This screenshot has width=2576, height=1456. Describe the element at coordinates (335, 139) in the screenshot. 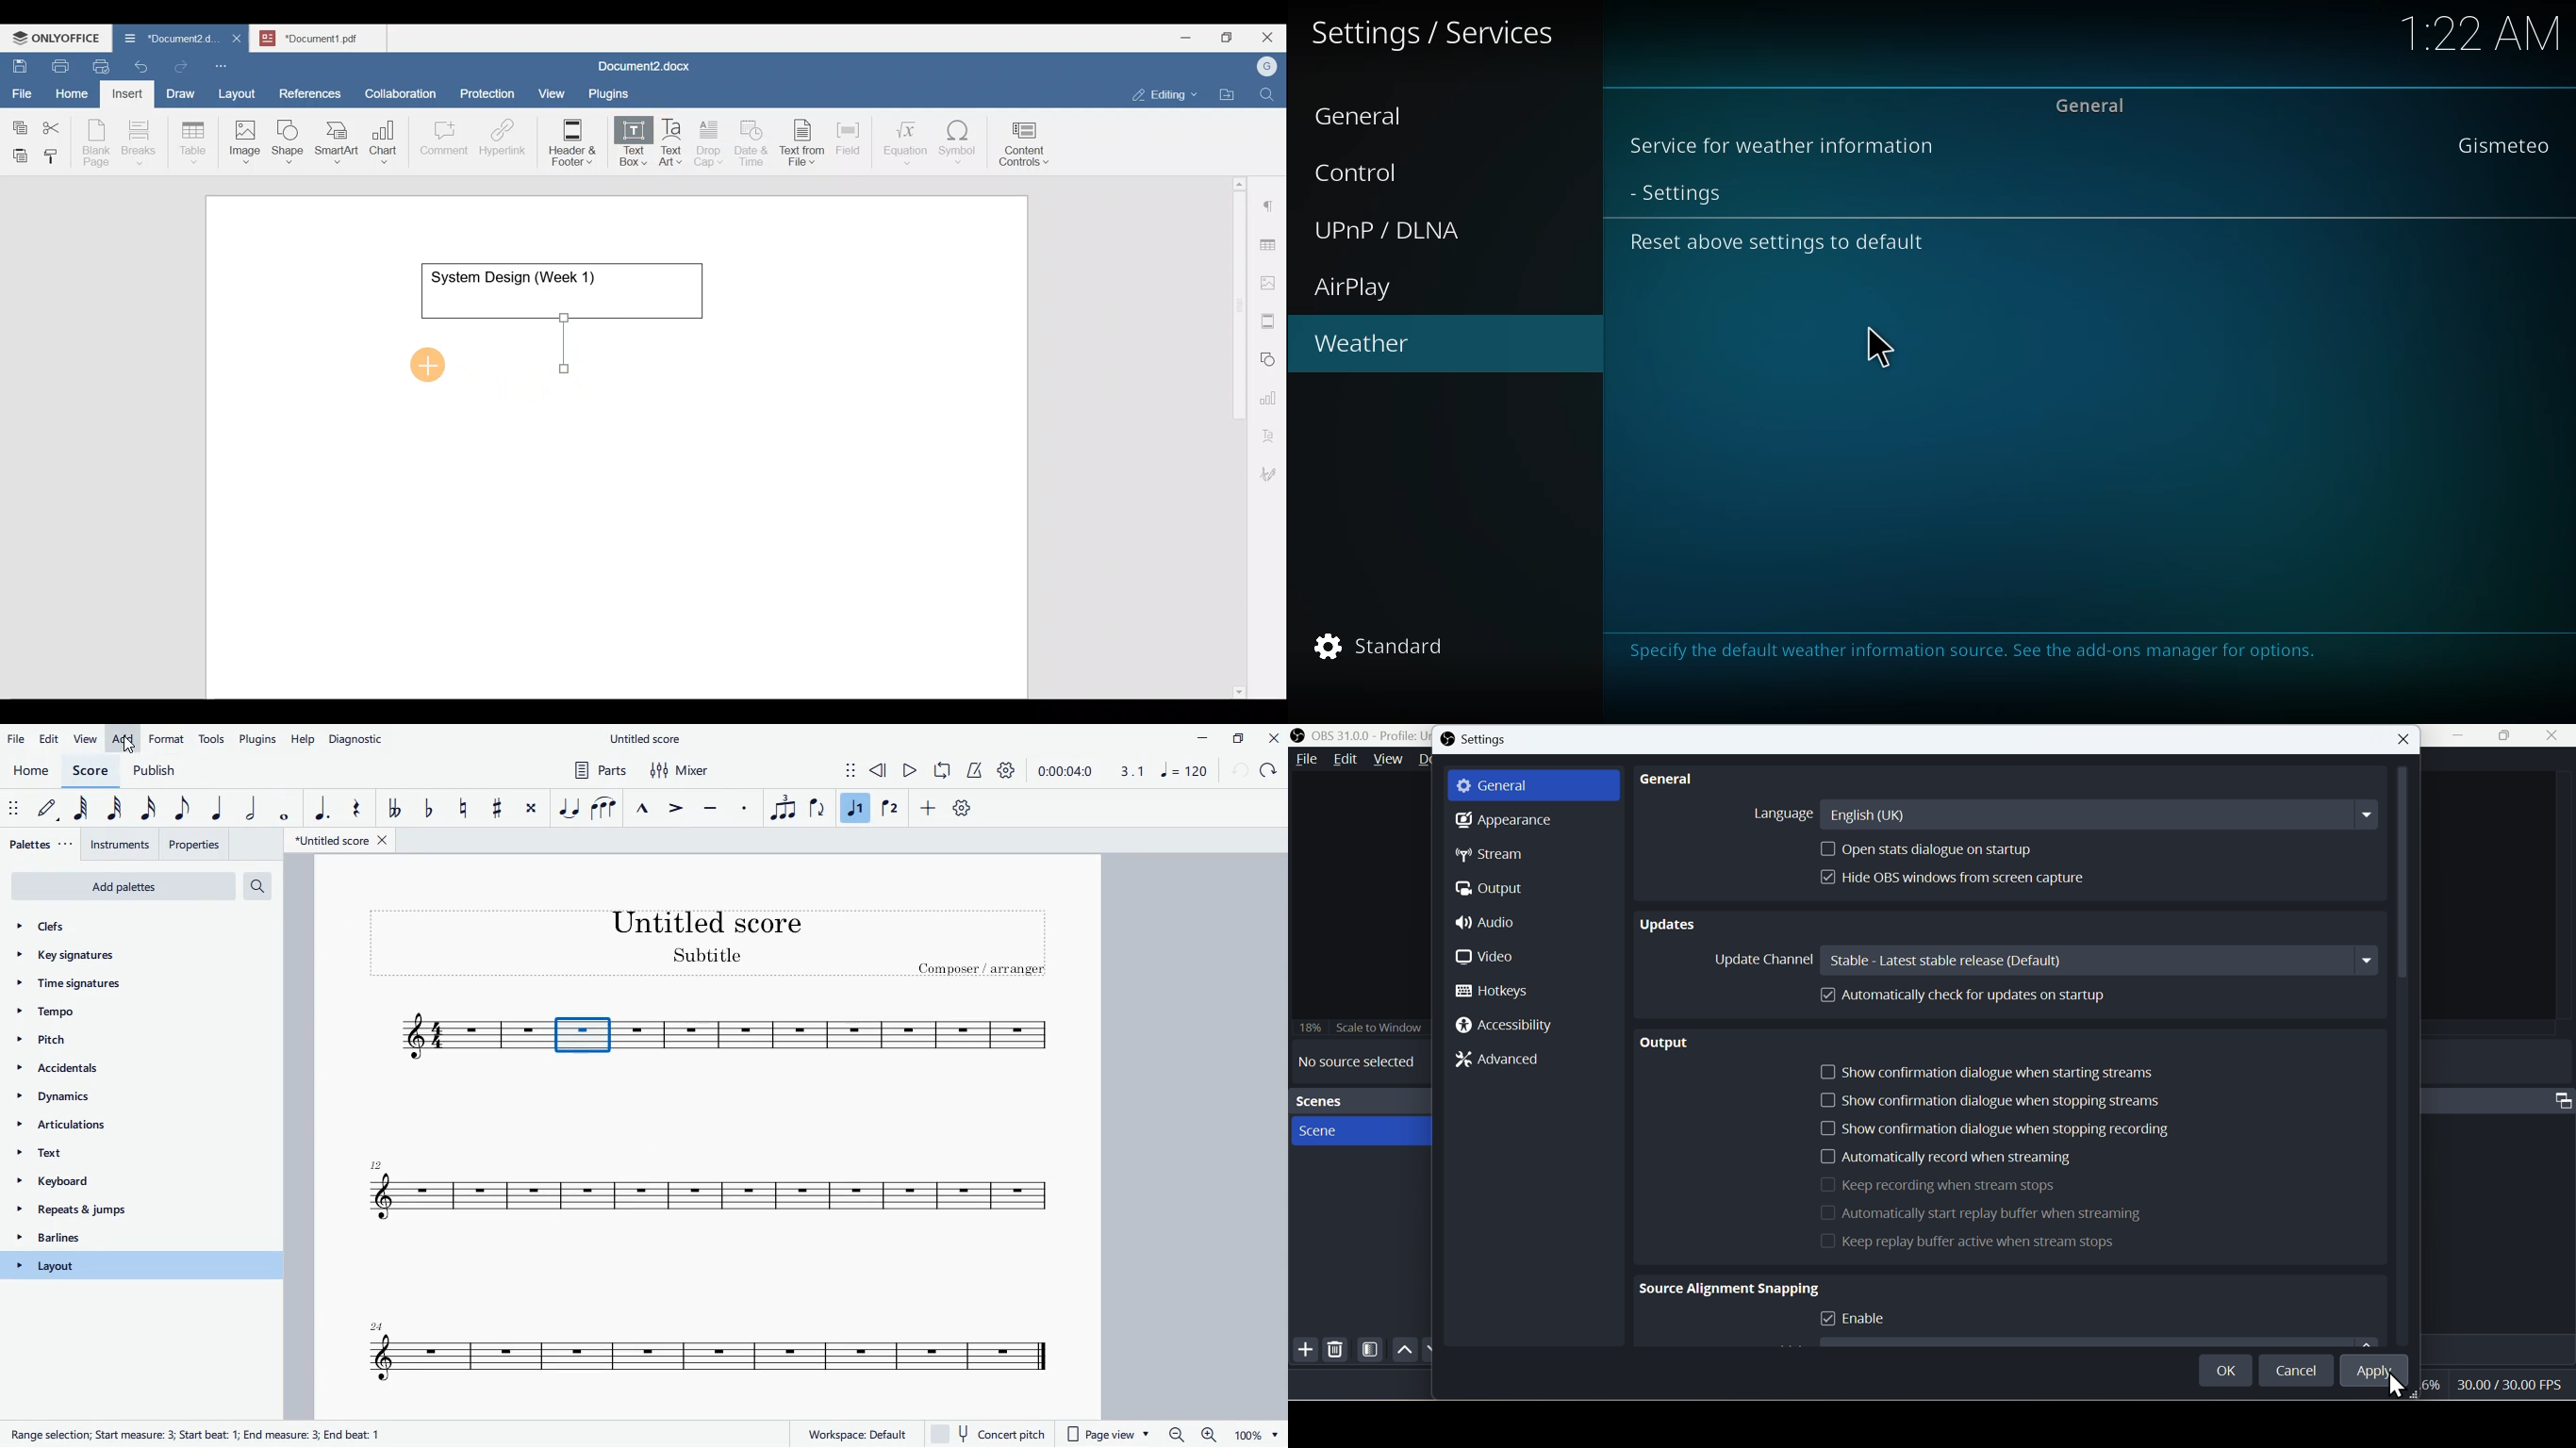

I see `SmartArt` at that location.